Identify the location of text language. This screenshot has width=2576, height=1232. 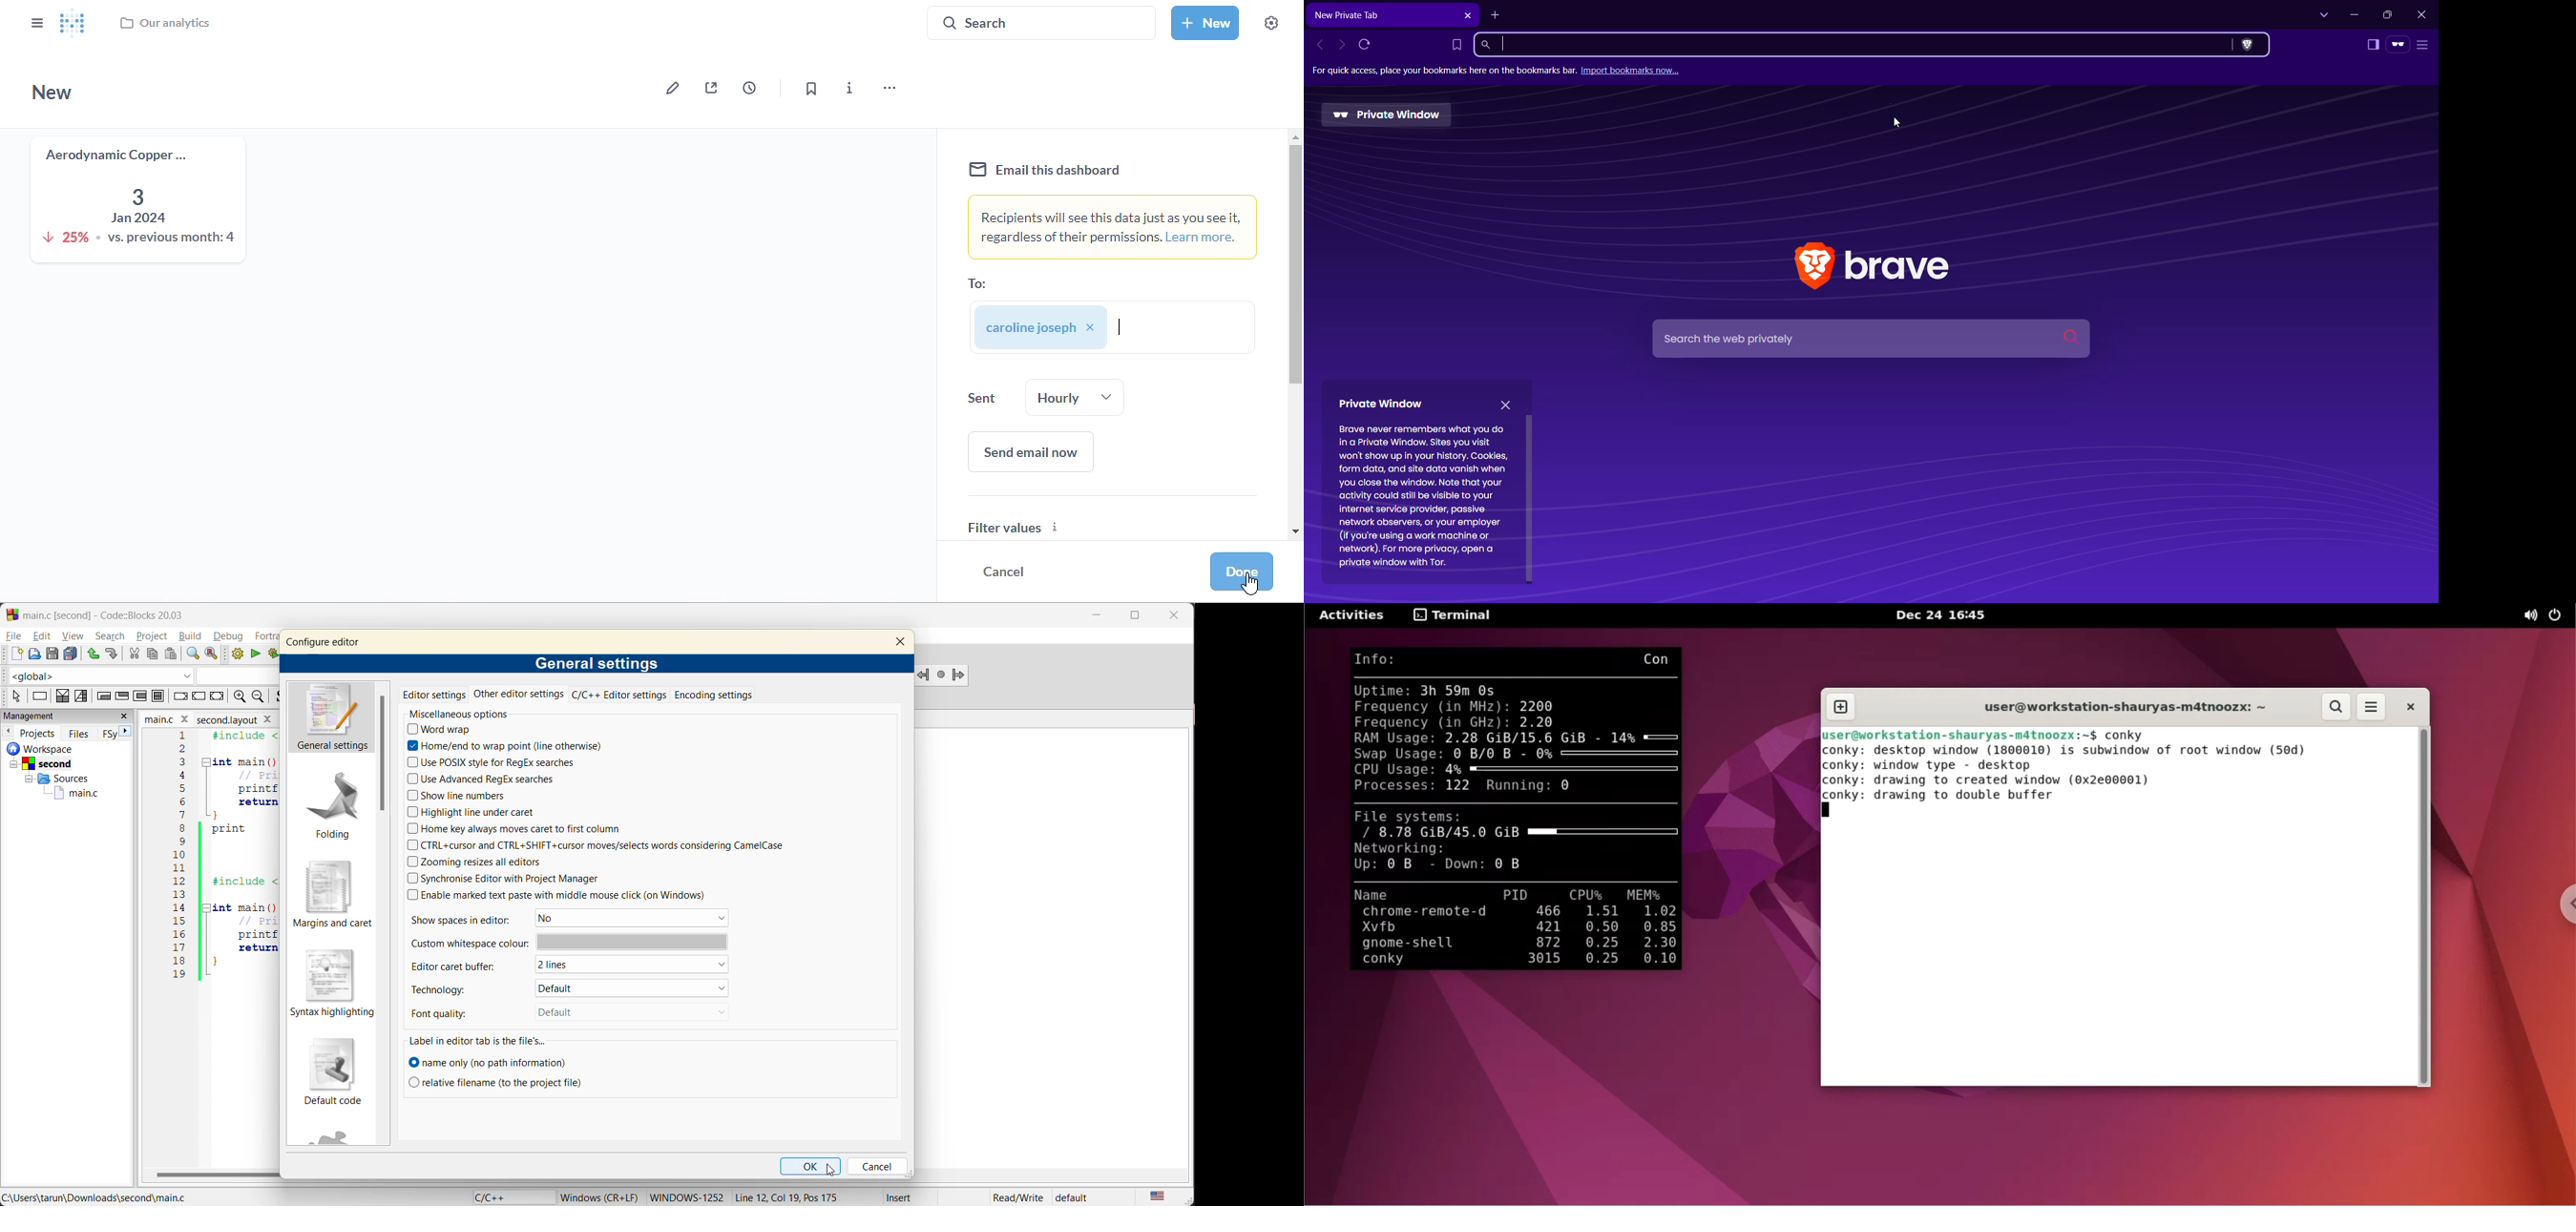
(1161, 1195).